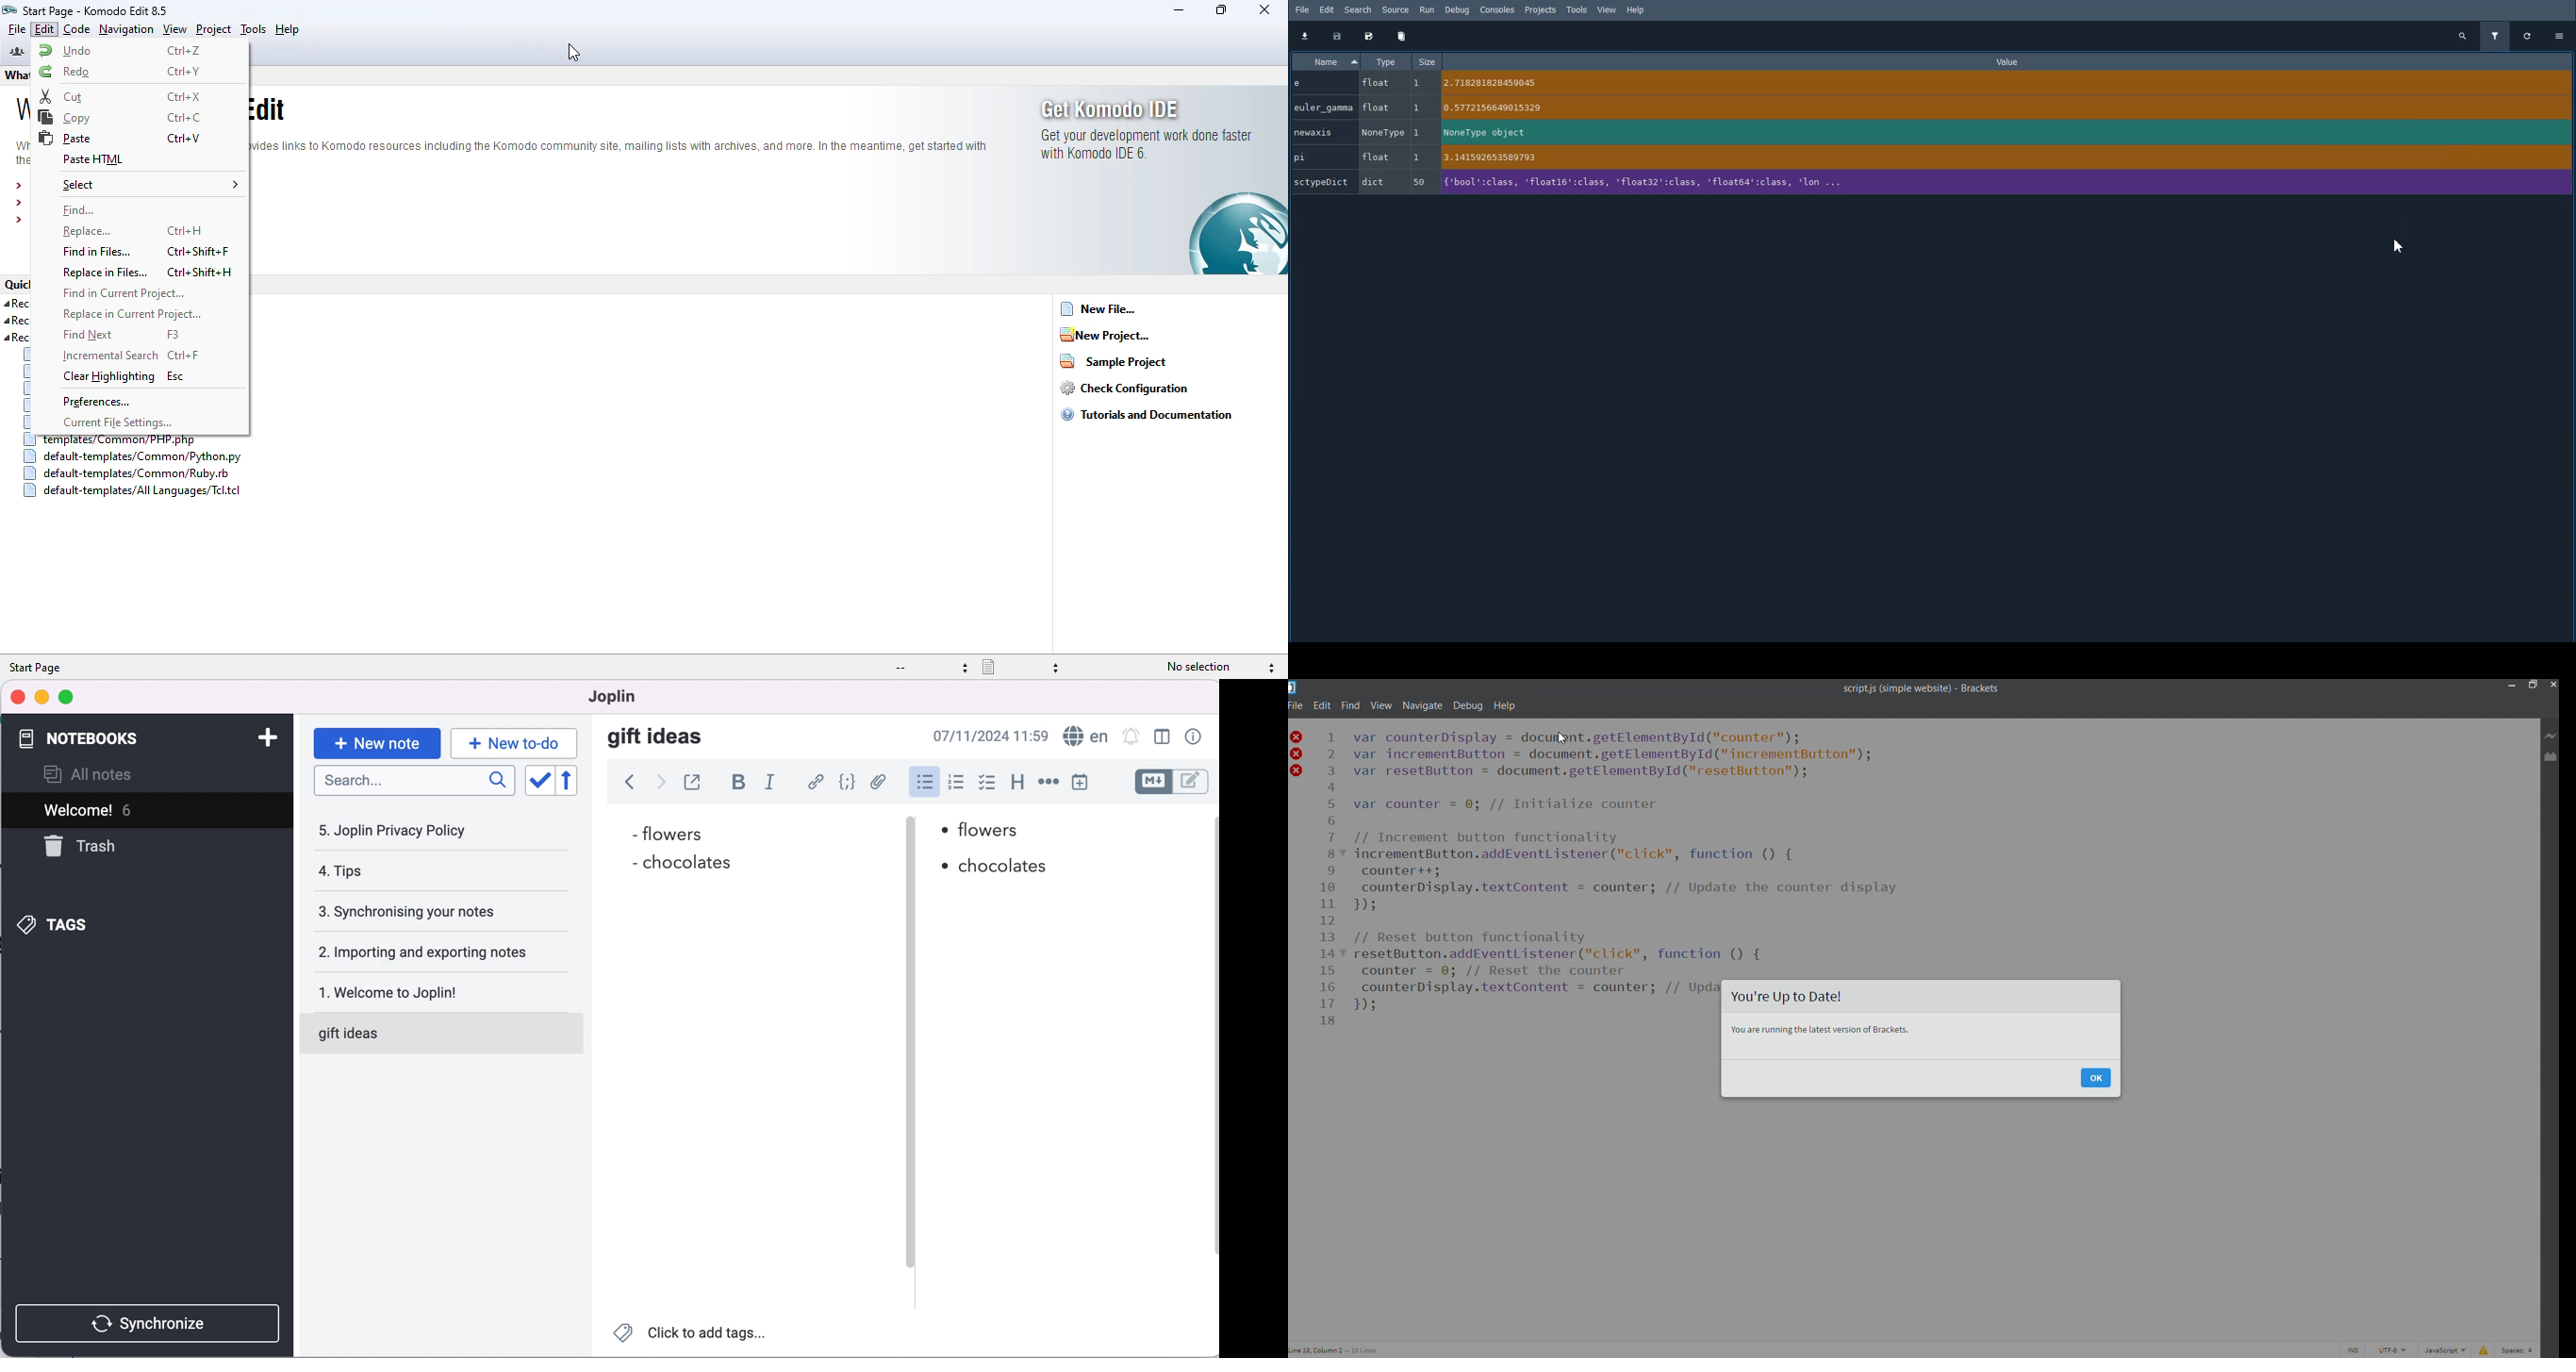 The width and height of the screenshot is (2576, 1372). Describe the element at coordinates (434, 992) in the screenshot. I see `welcome to joplin!` at that location.